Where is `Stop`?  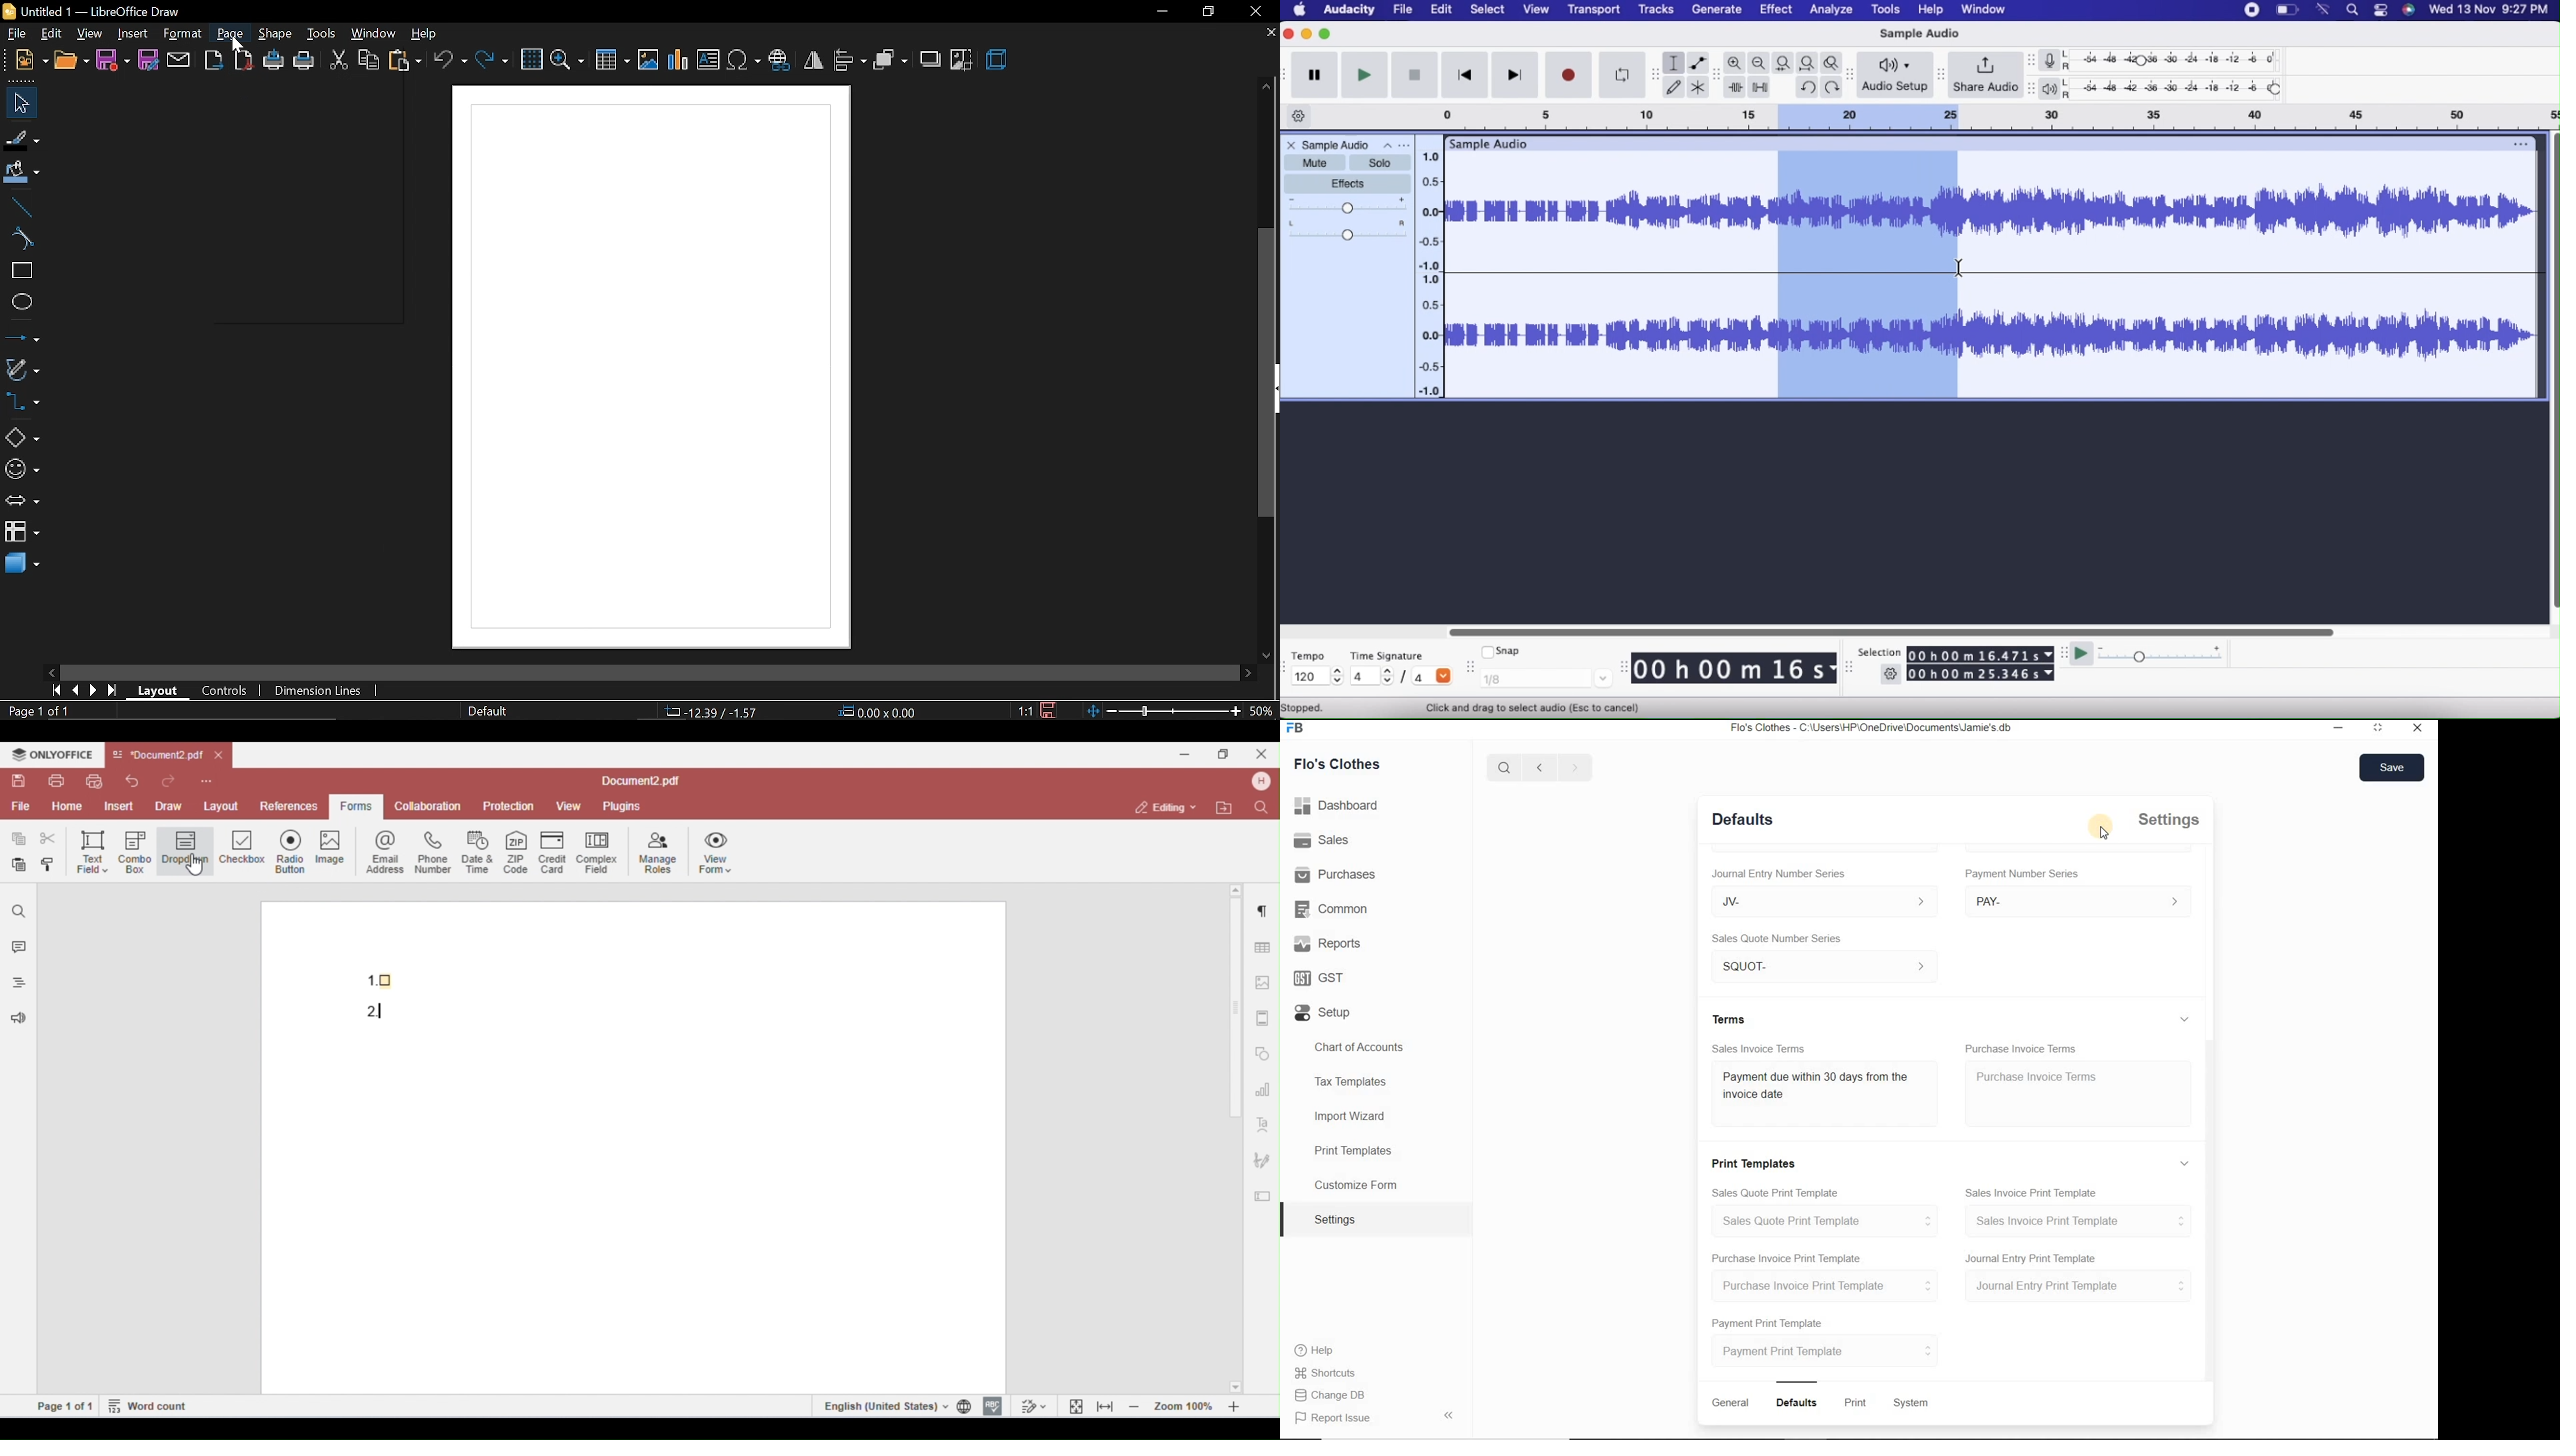
Stop is located at coordinates (1414, 77).